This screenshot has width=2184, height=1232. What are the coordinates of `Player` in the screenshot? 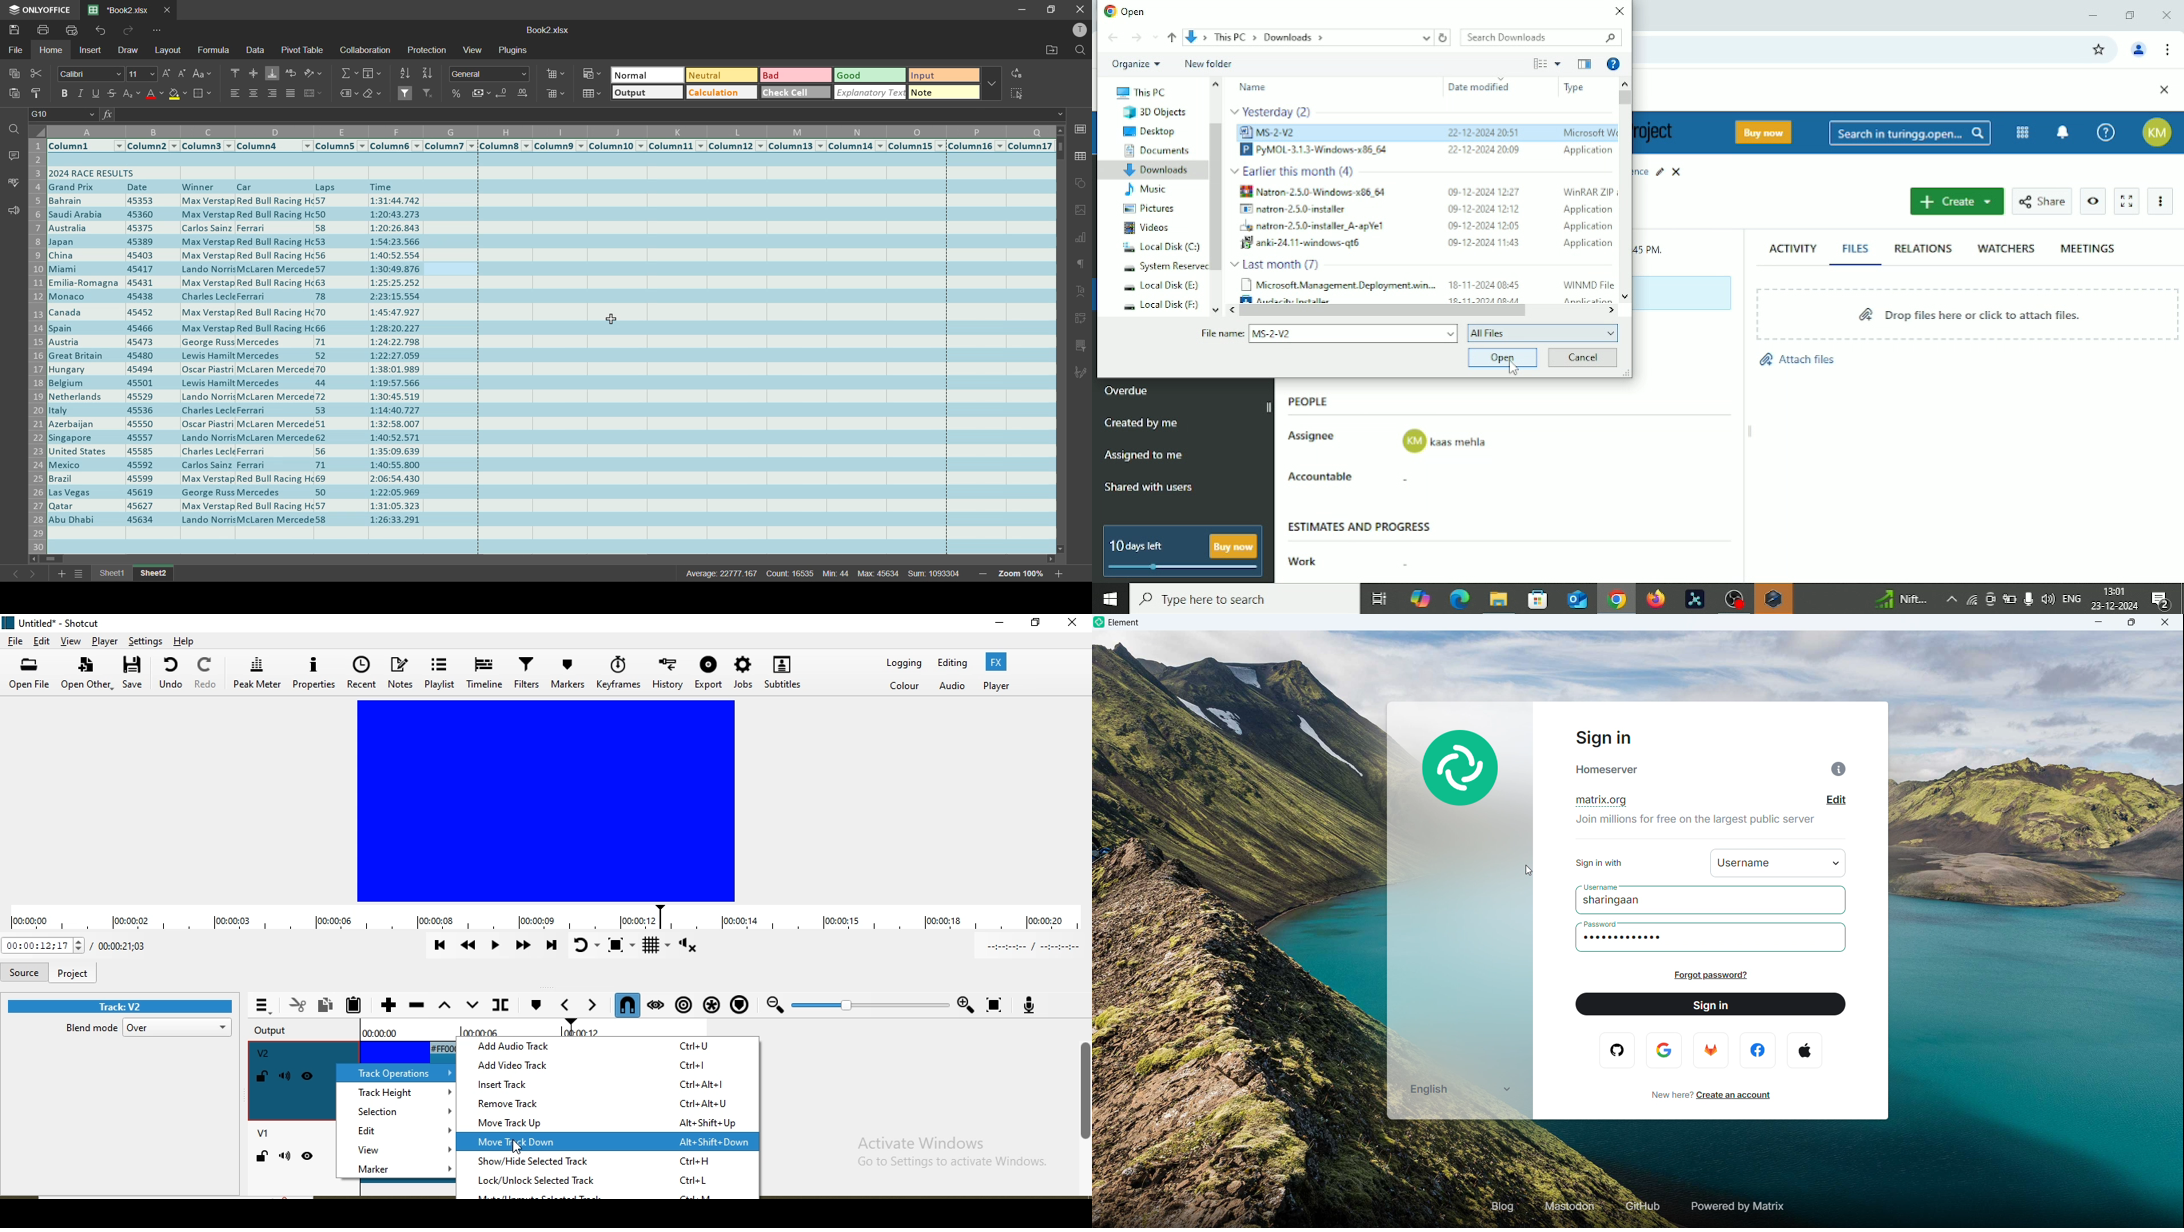 It's located at (994, 686).